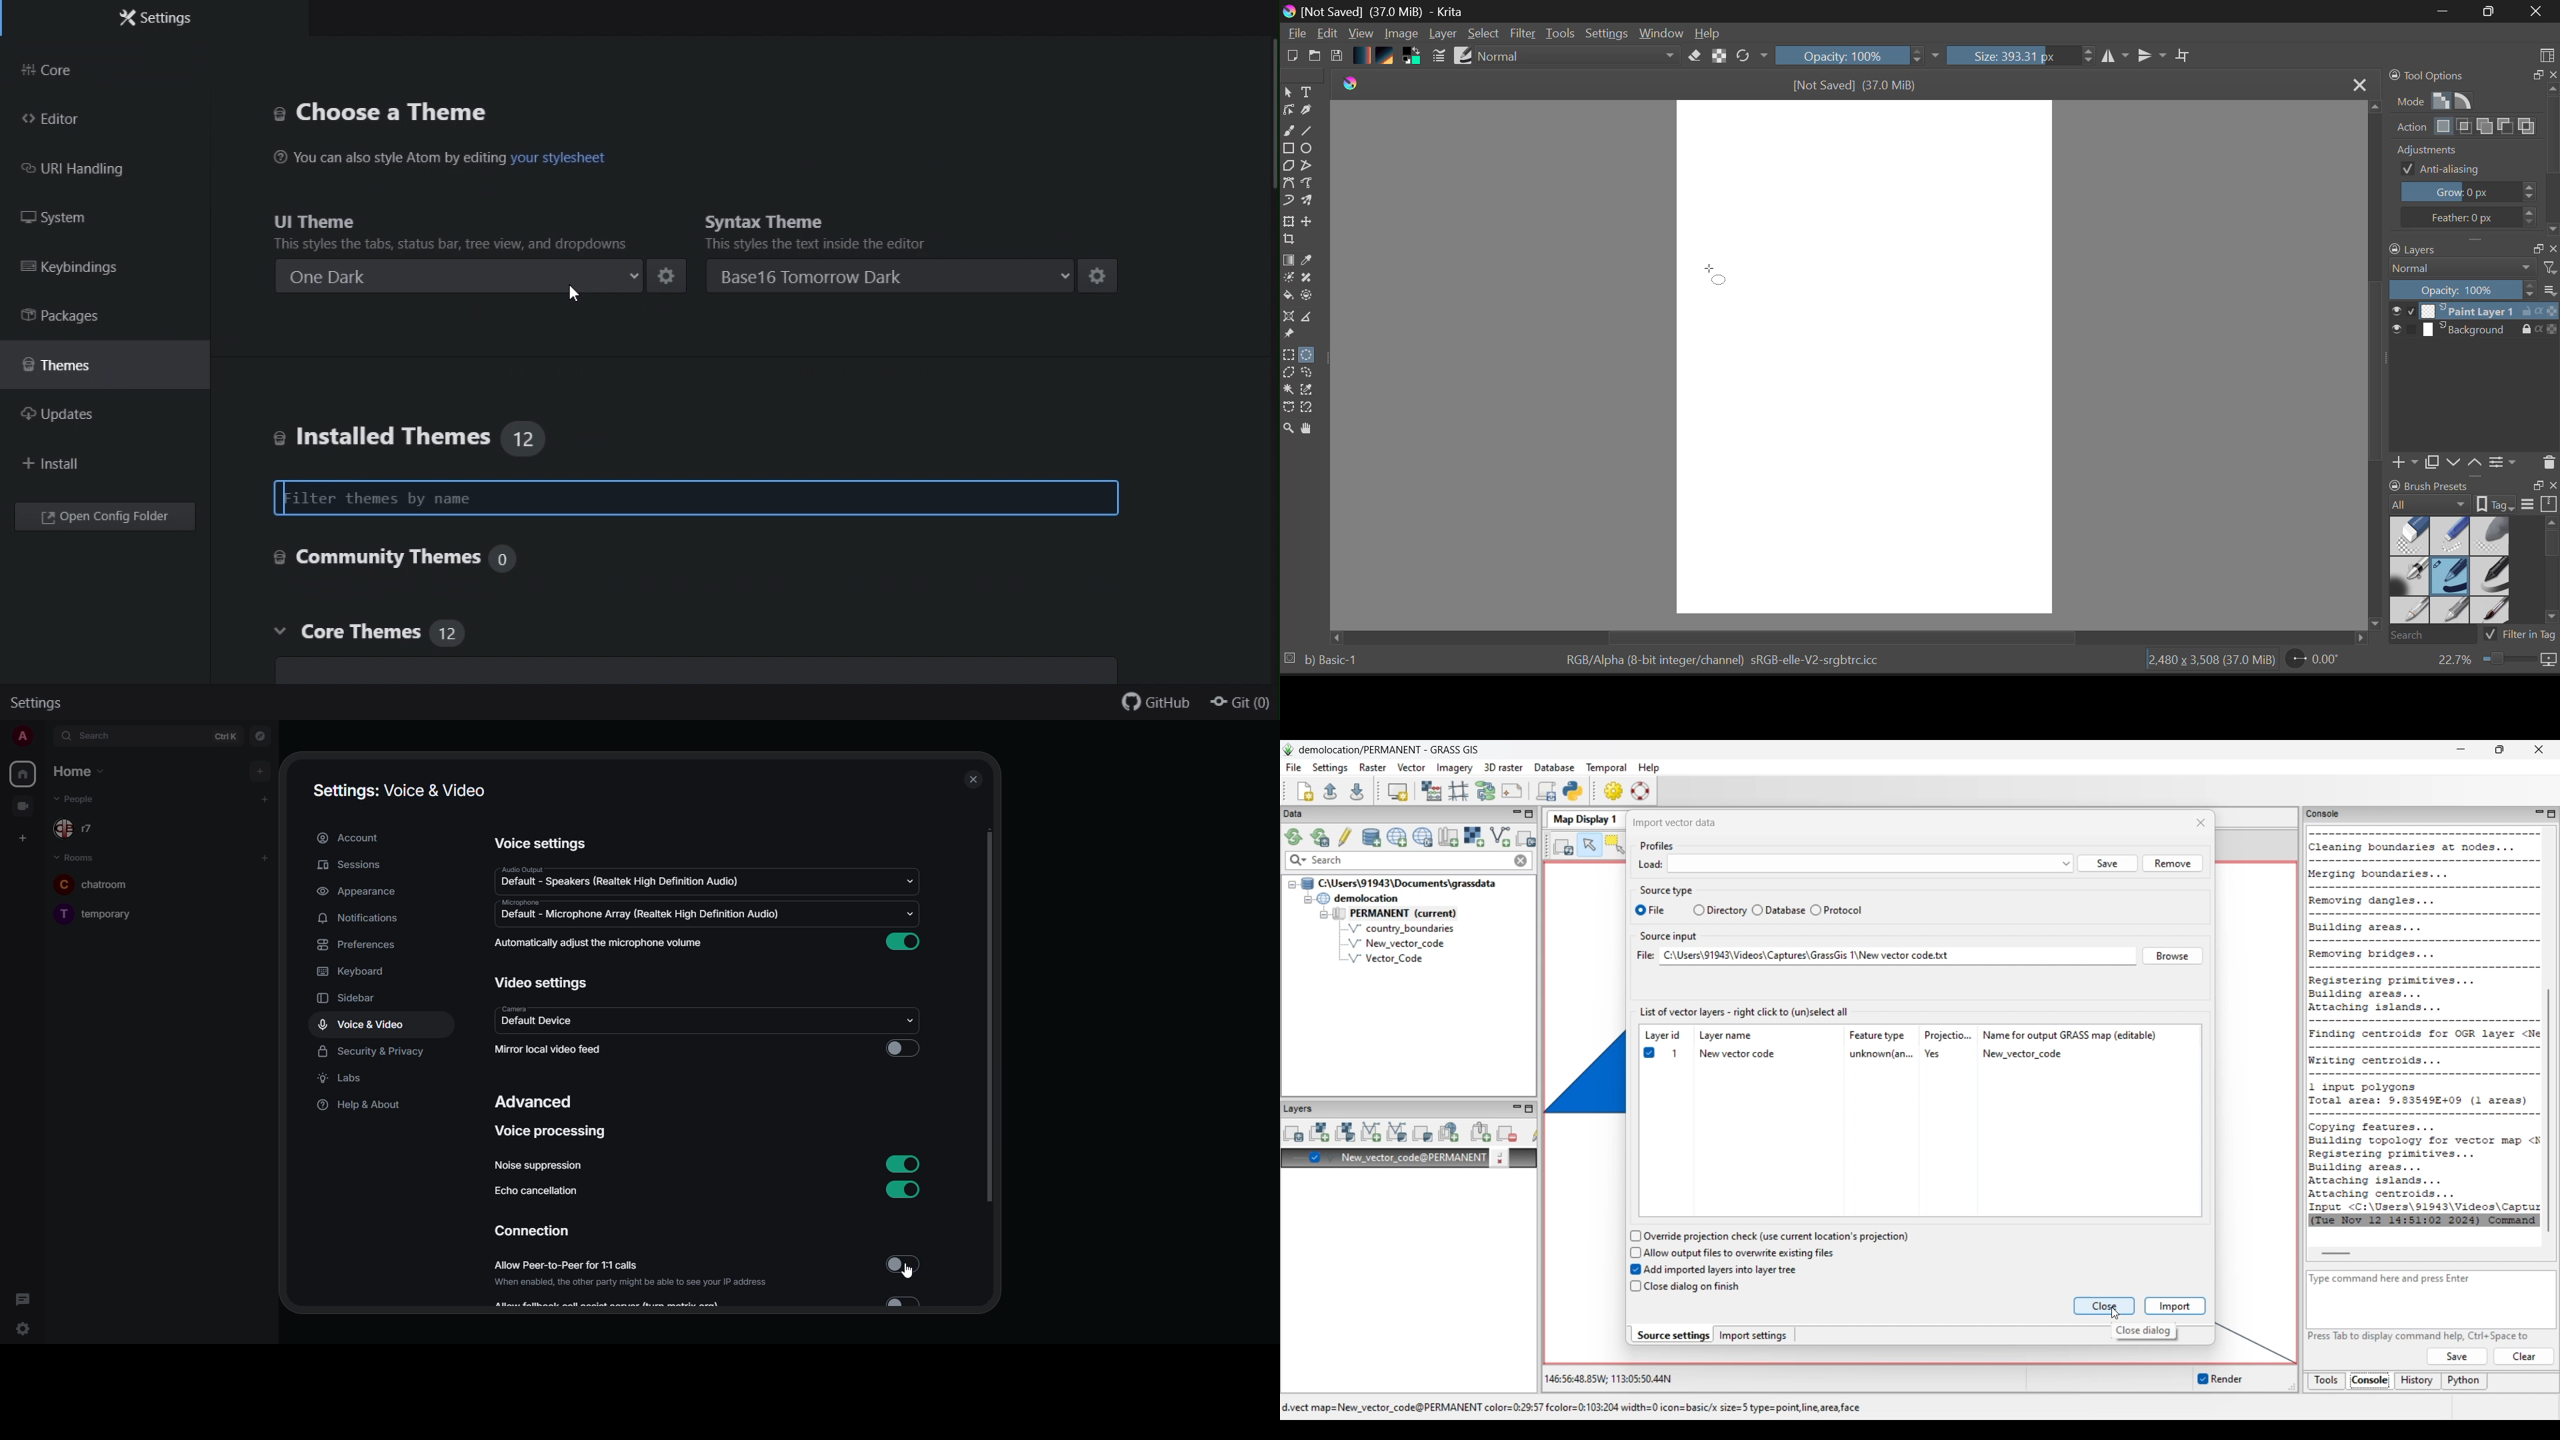  I want to click on Packages, so click(84, 317).